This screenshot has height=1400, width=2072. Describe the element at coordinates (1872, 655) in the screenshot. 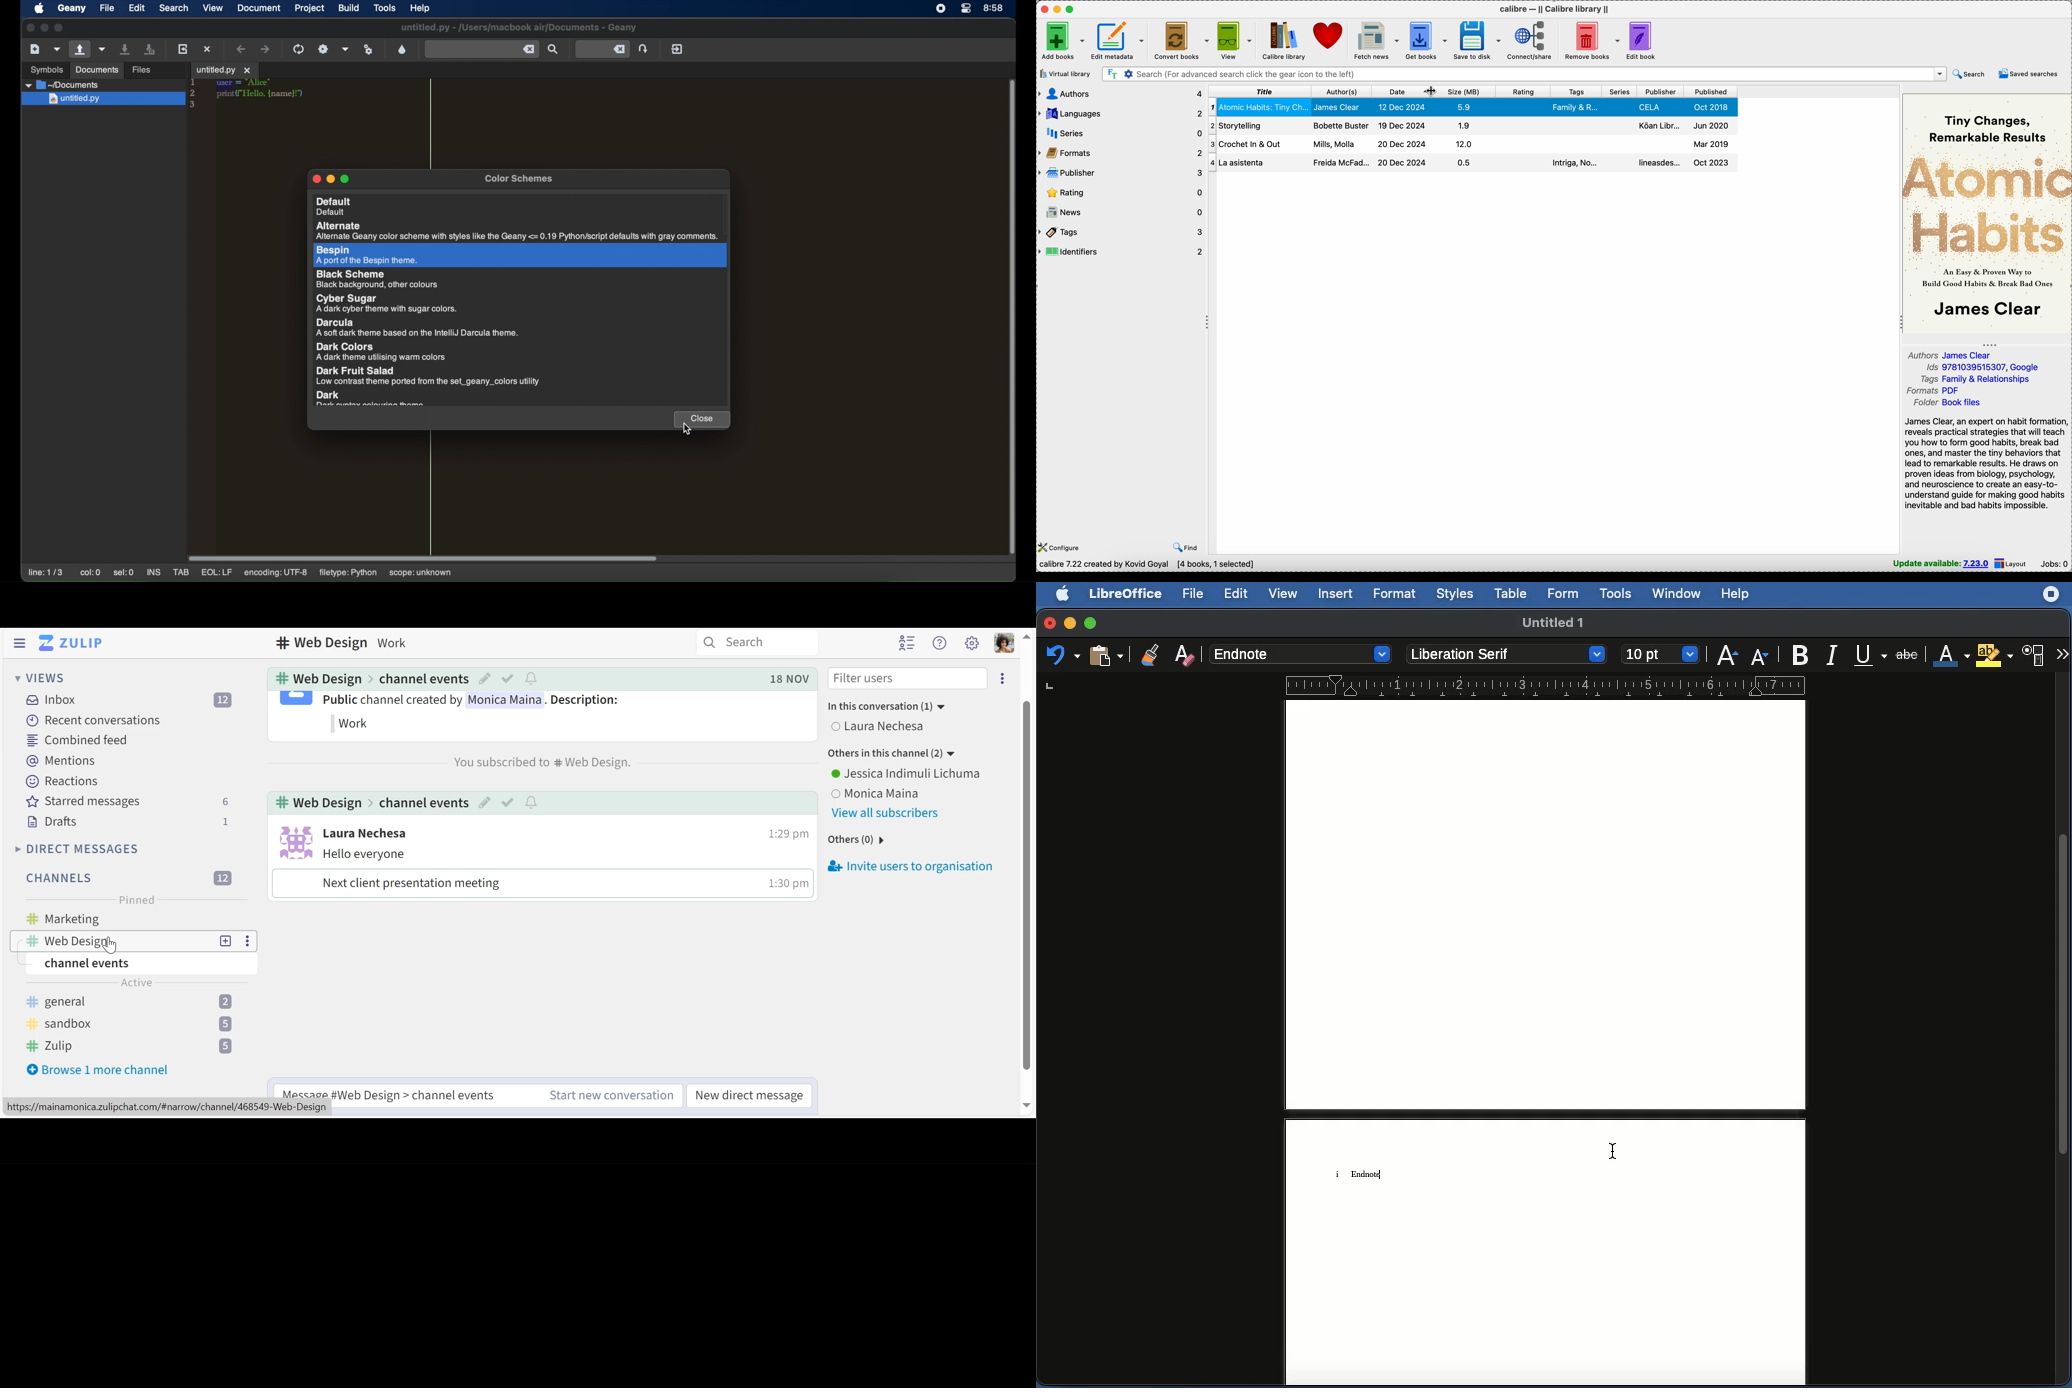

I see `Underline` at that location.